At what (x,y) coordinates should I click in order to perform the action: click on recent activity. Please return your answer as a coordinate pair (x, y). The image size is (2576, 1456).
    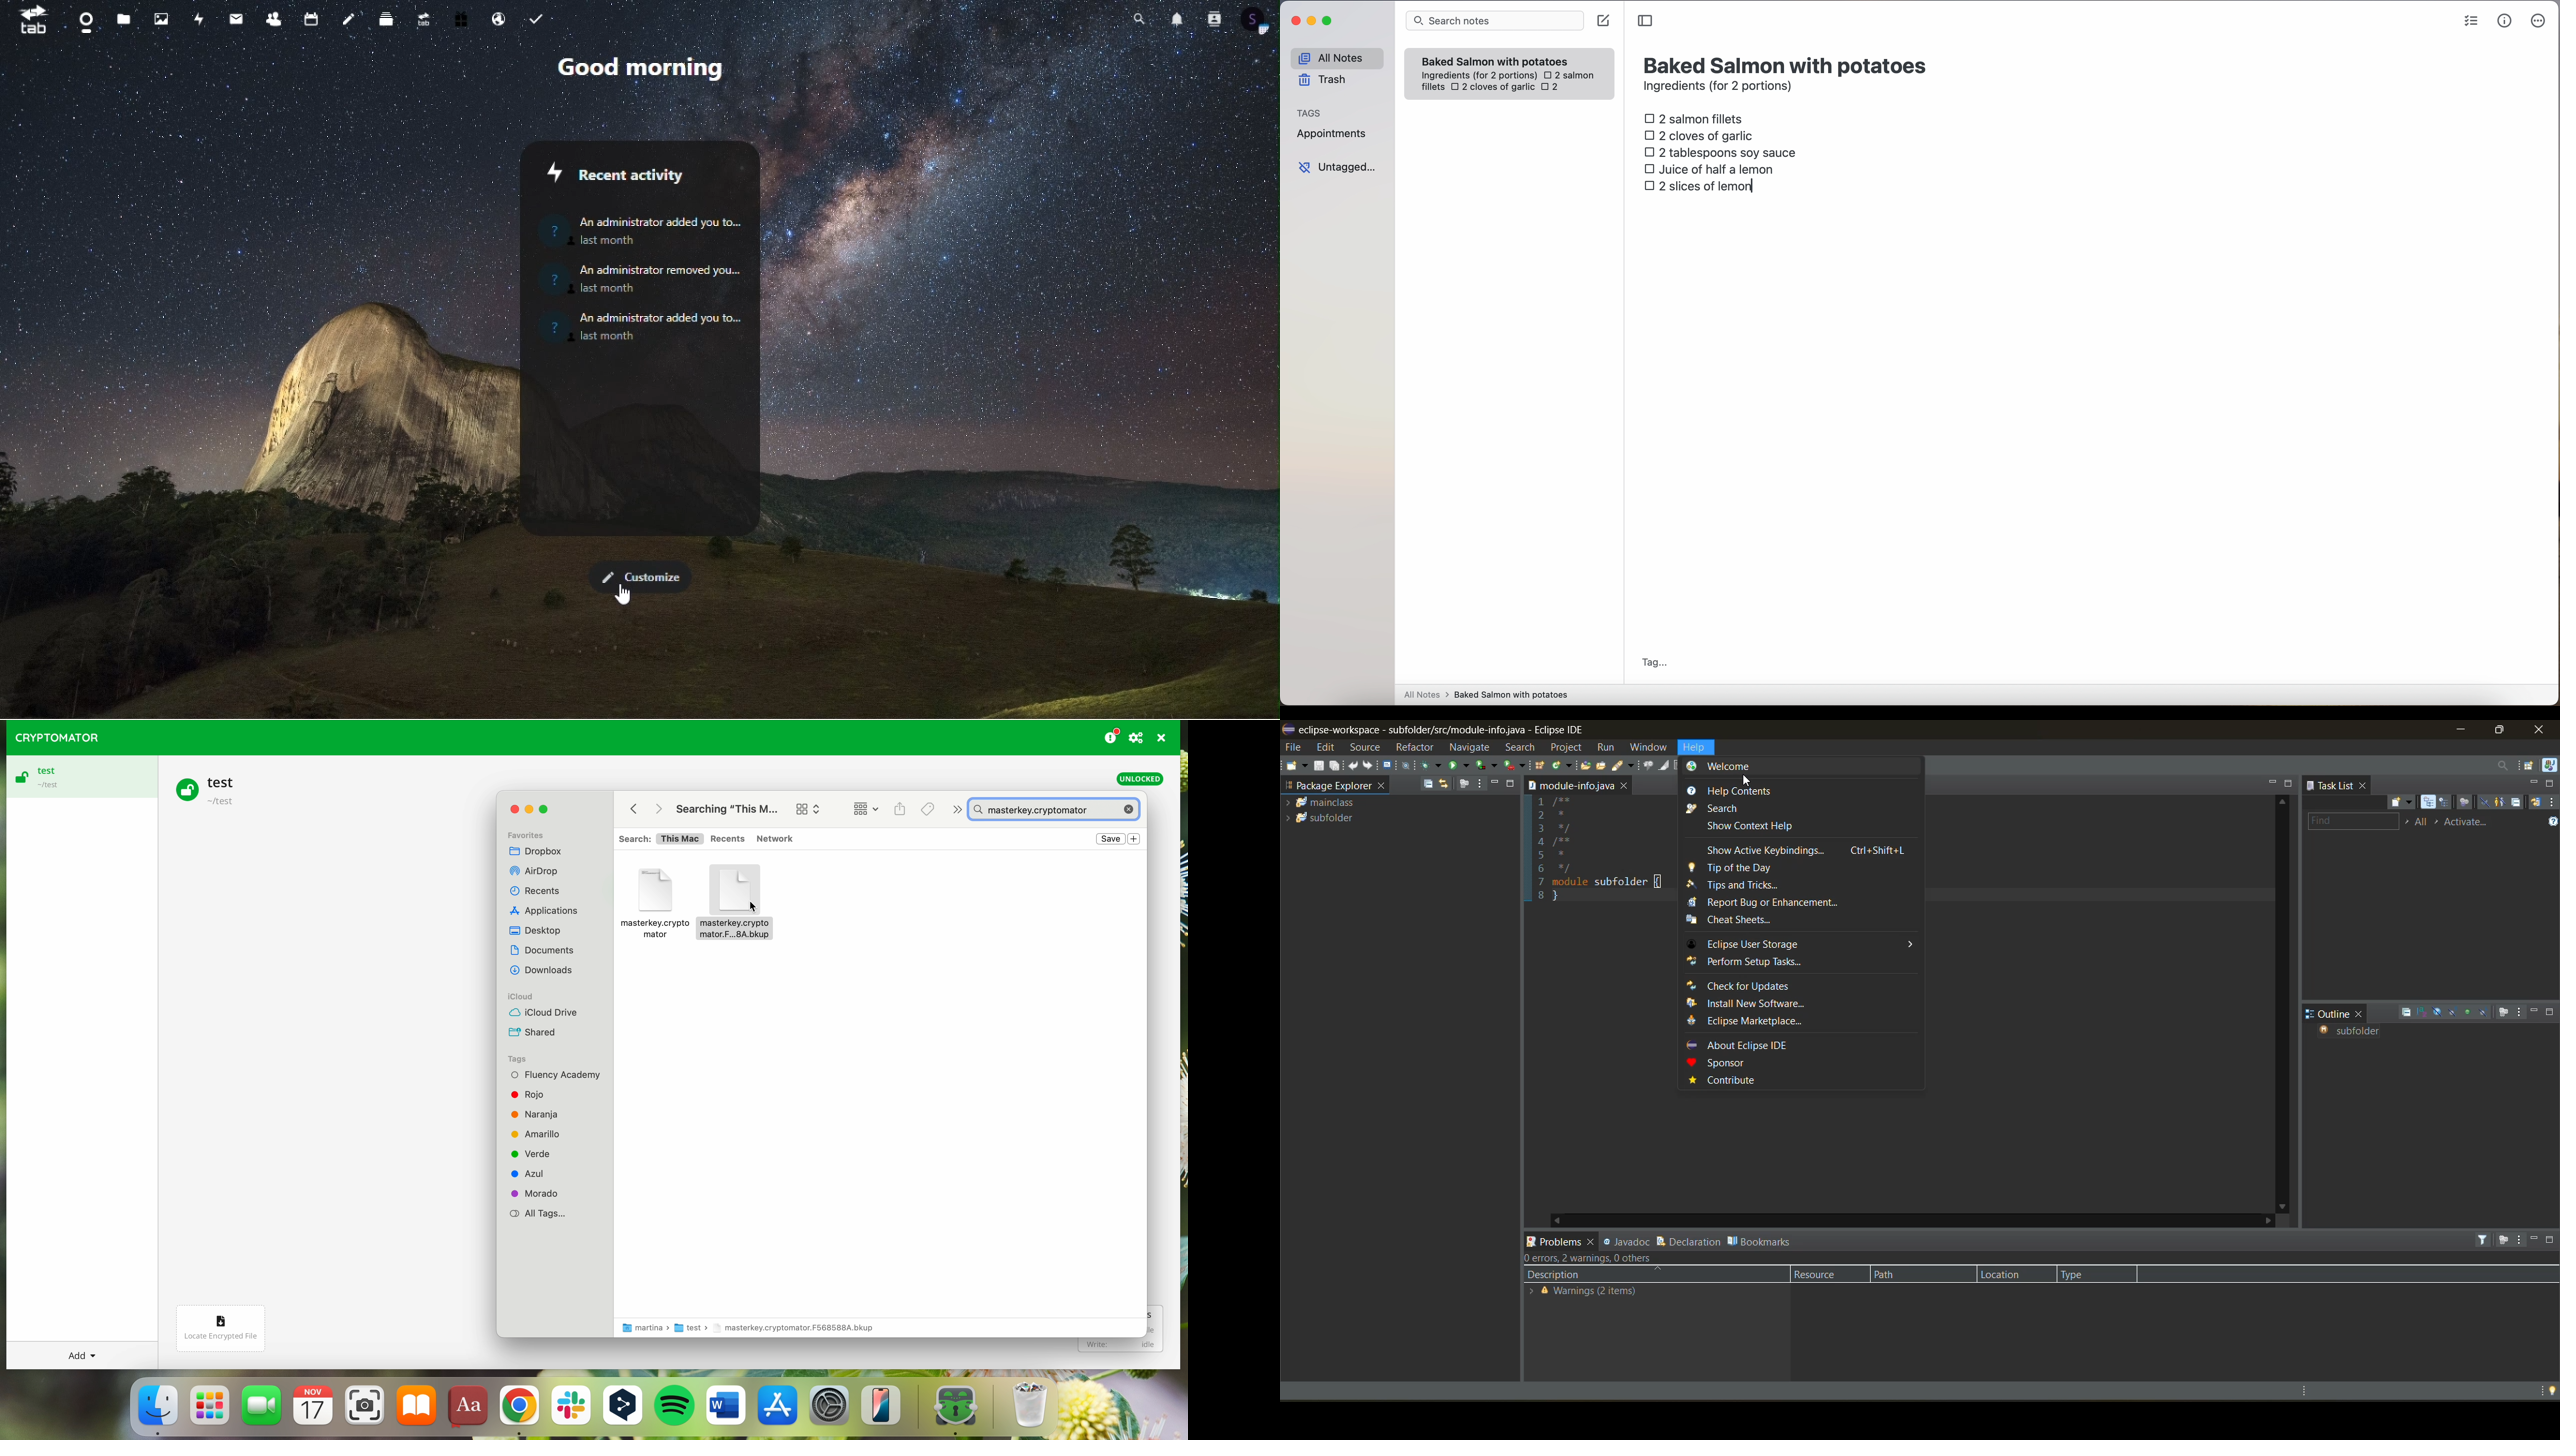
    Looking at the image, I should click on (637, 176).